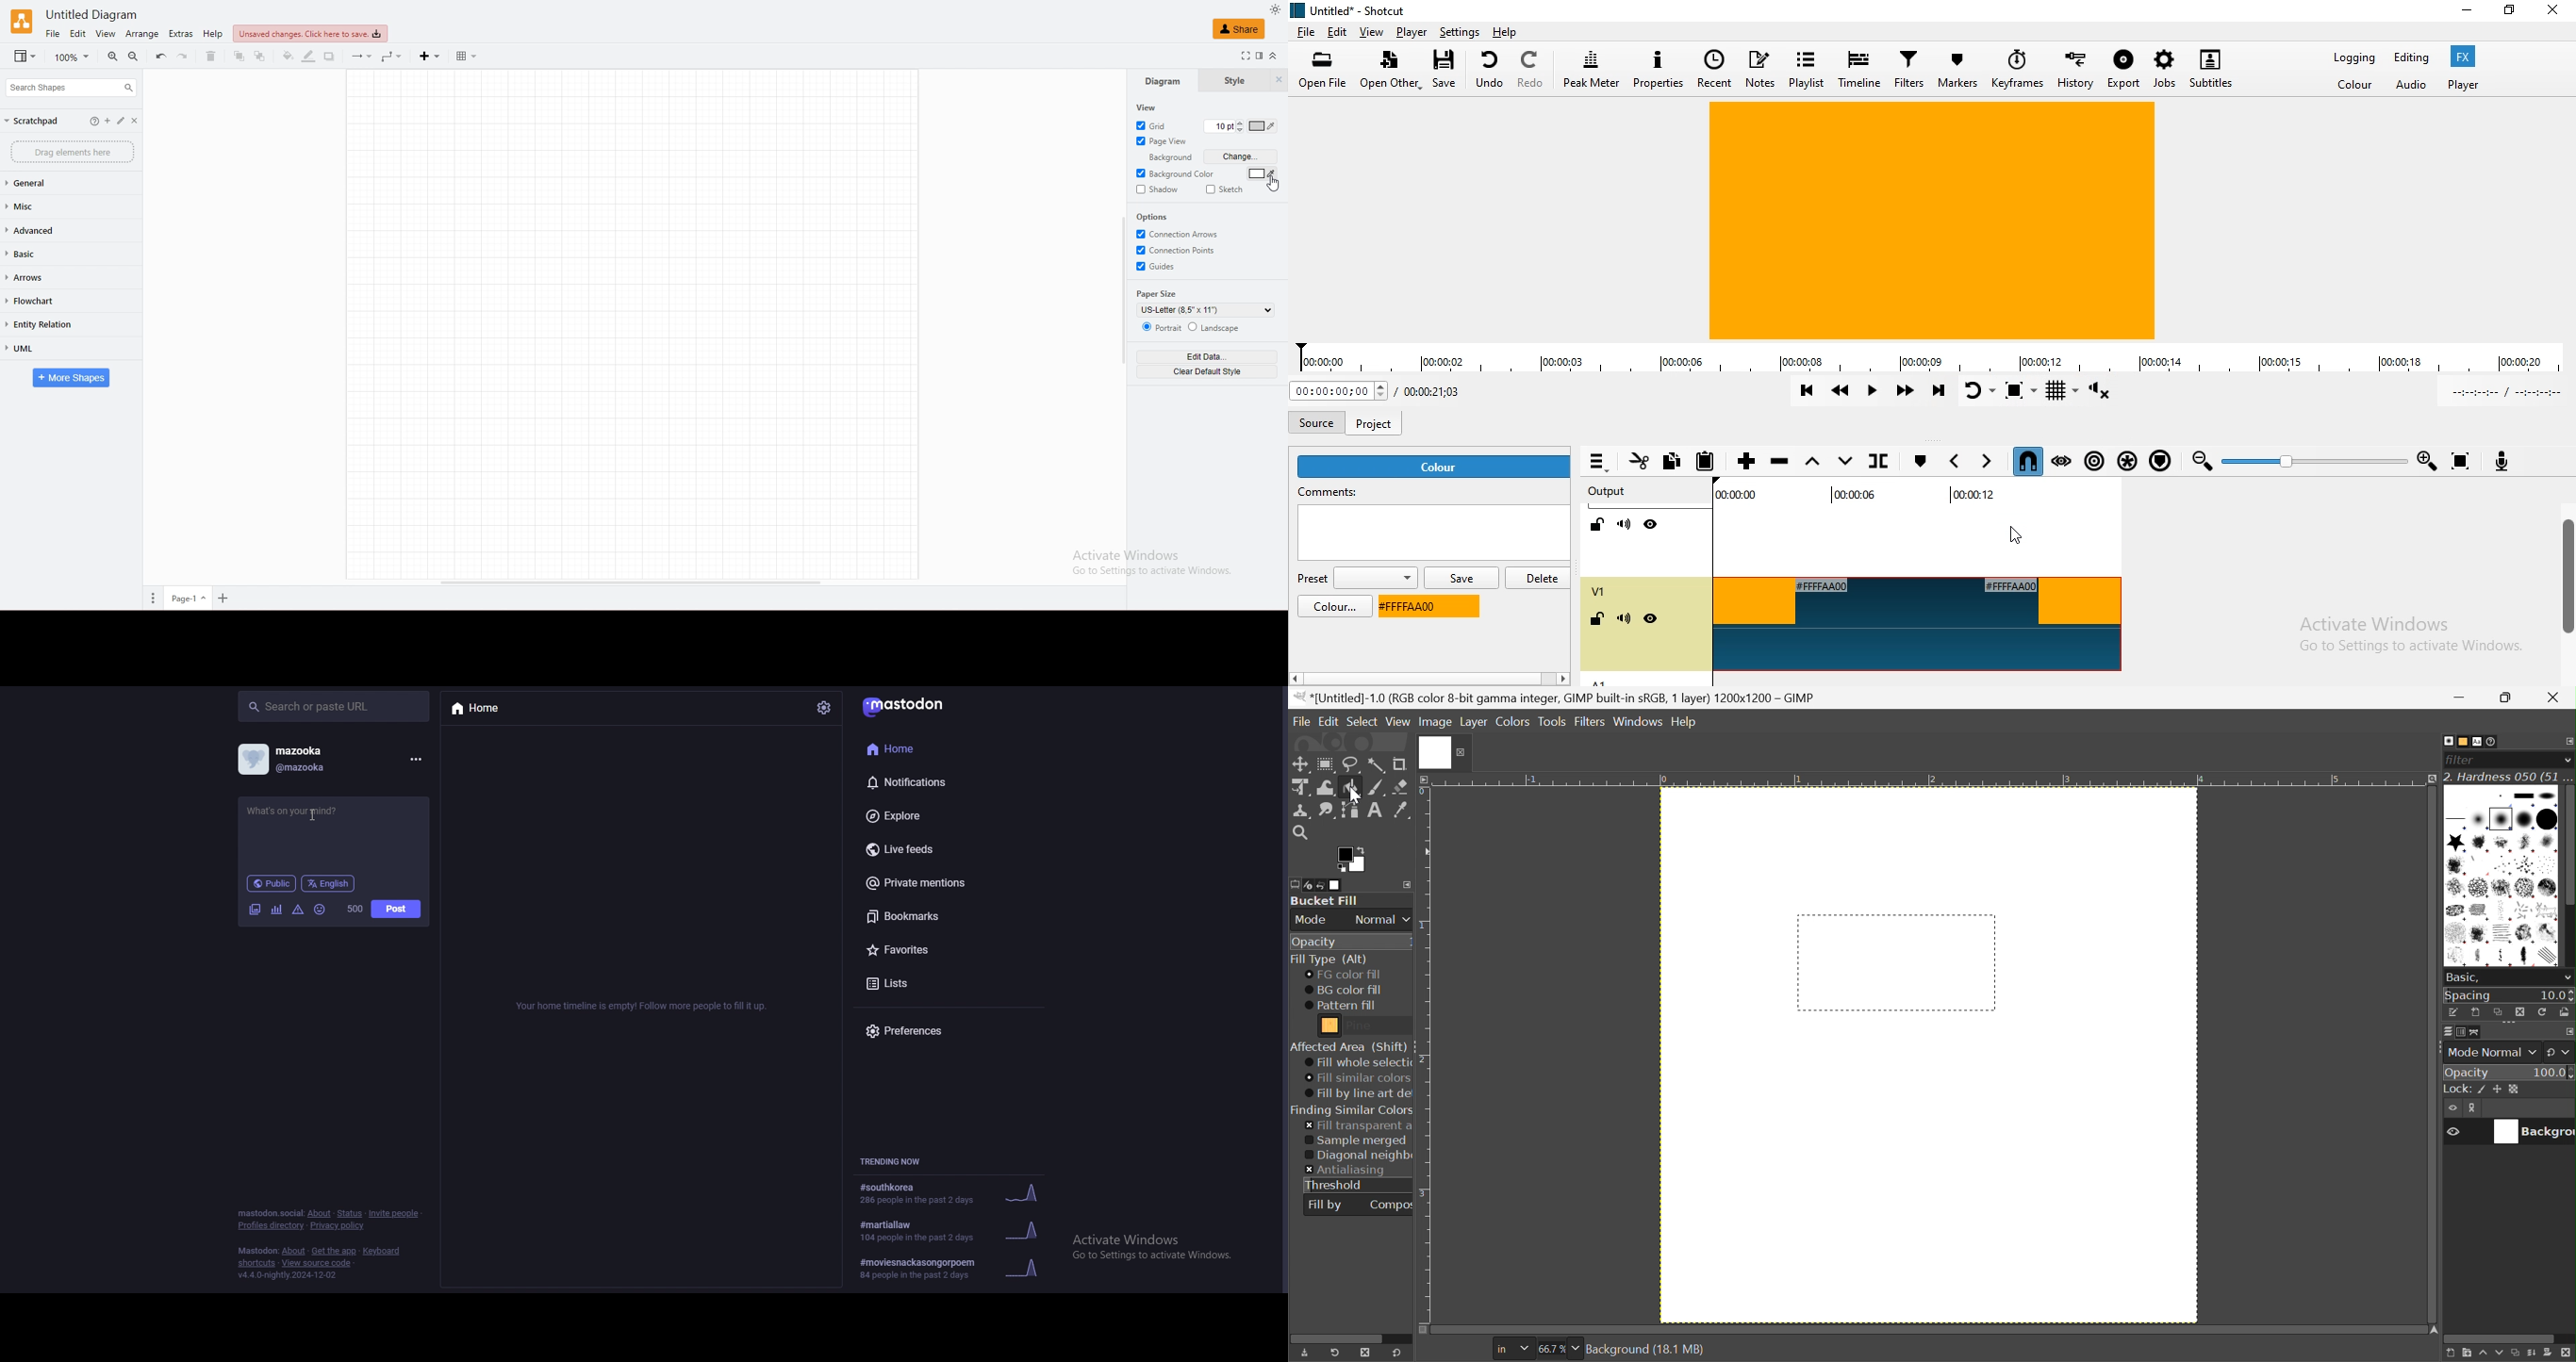 This screenshot has width=2576, height=1372. I want to click on Ripple, so click(2095, 463).